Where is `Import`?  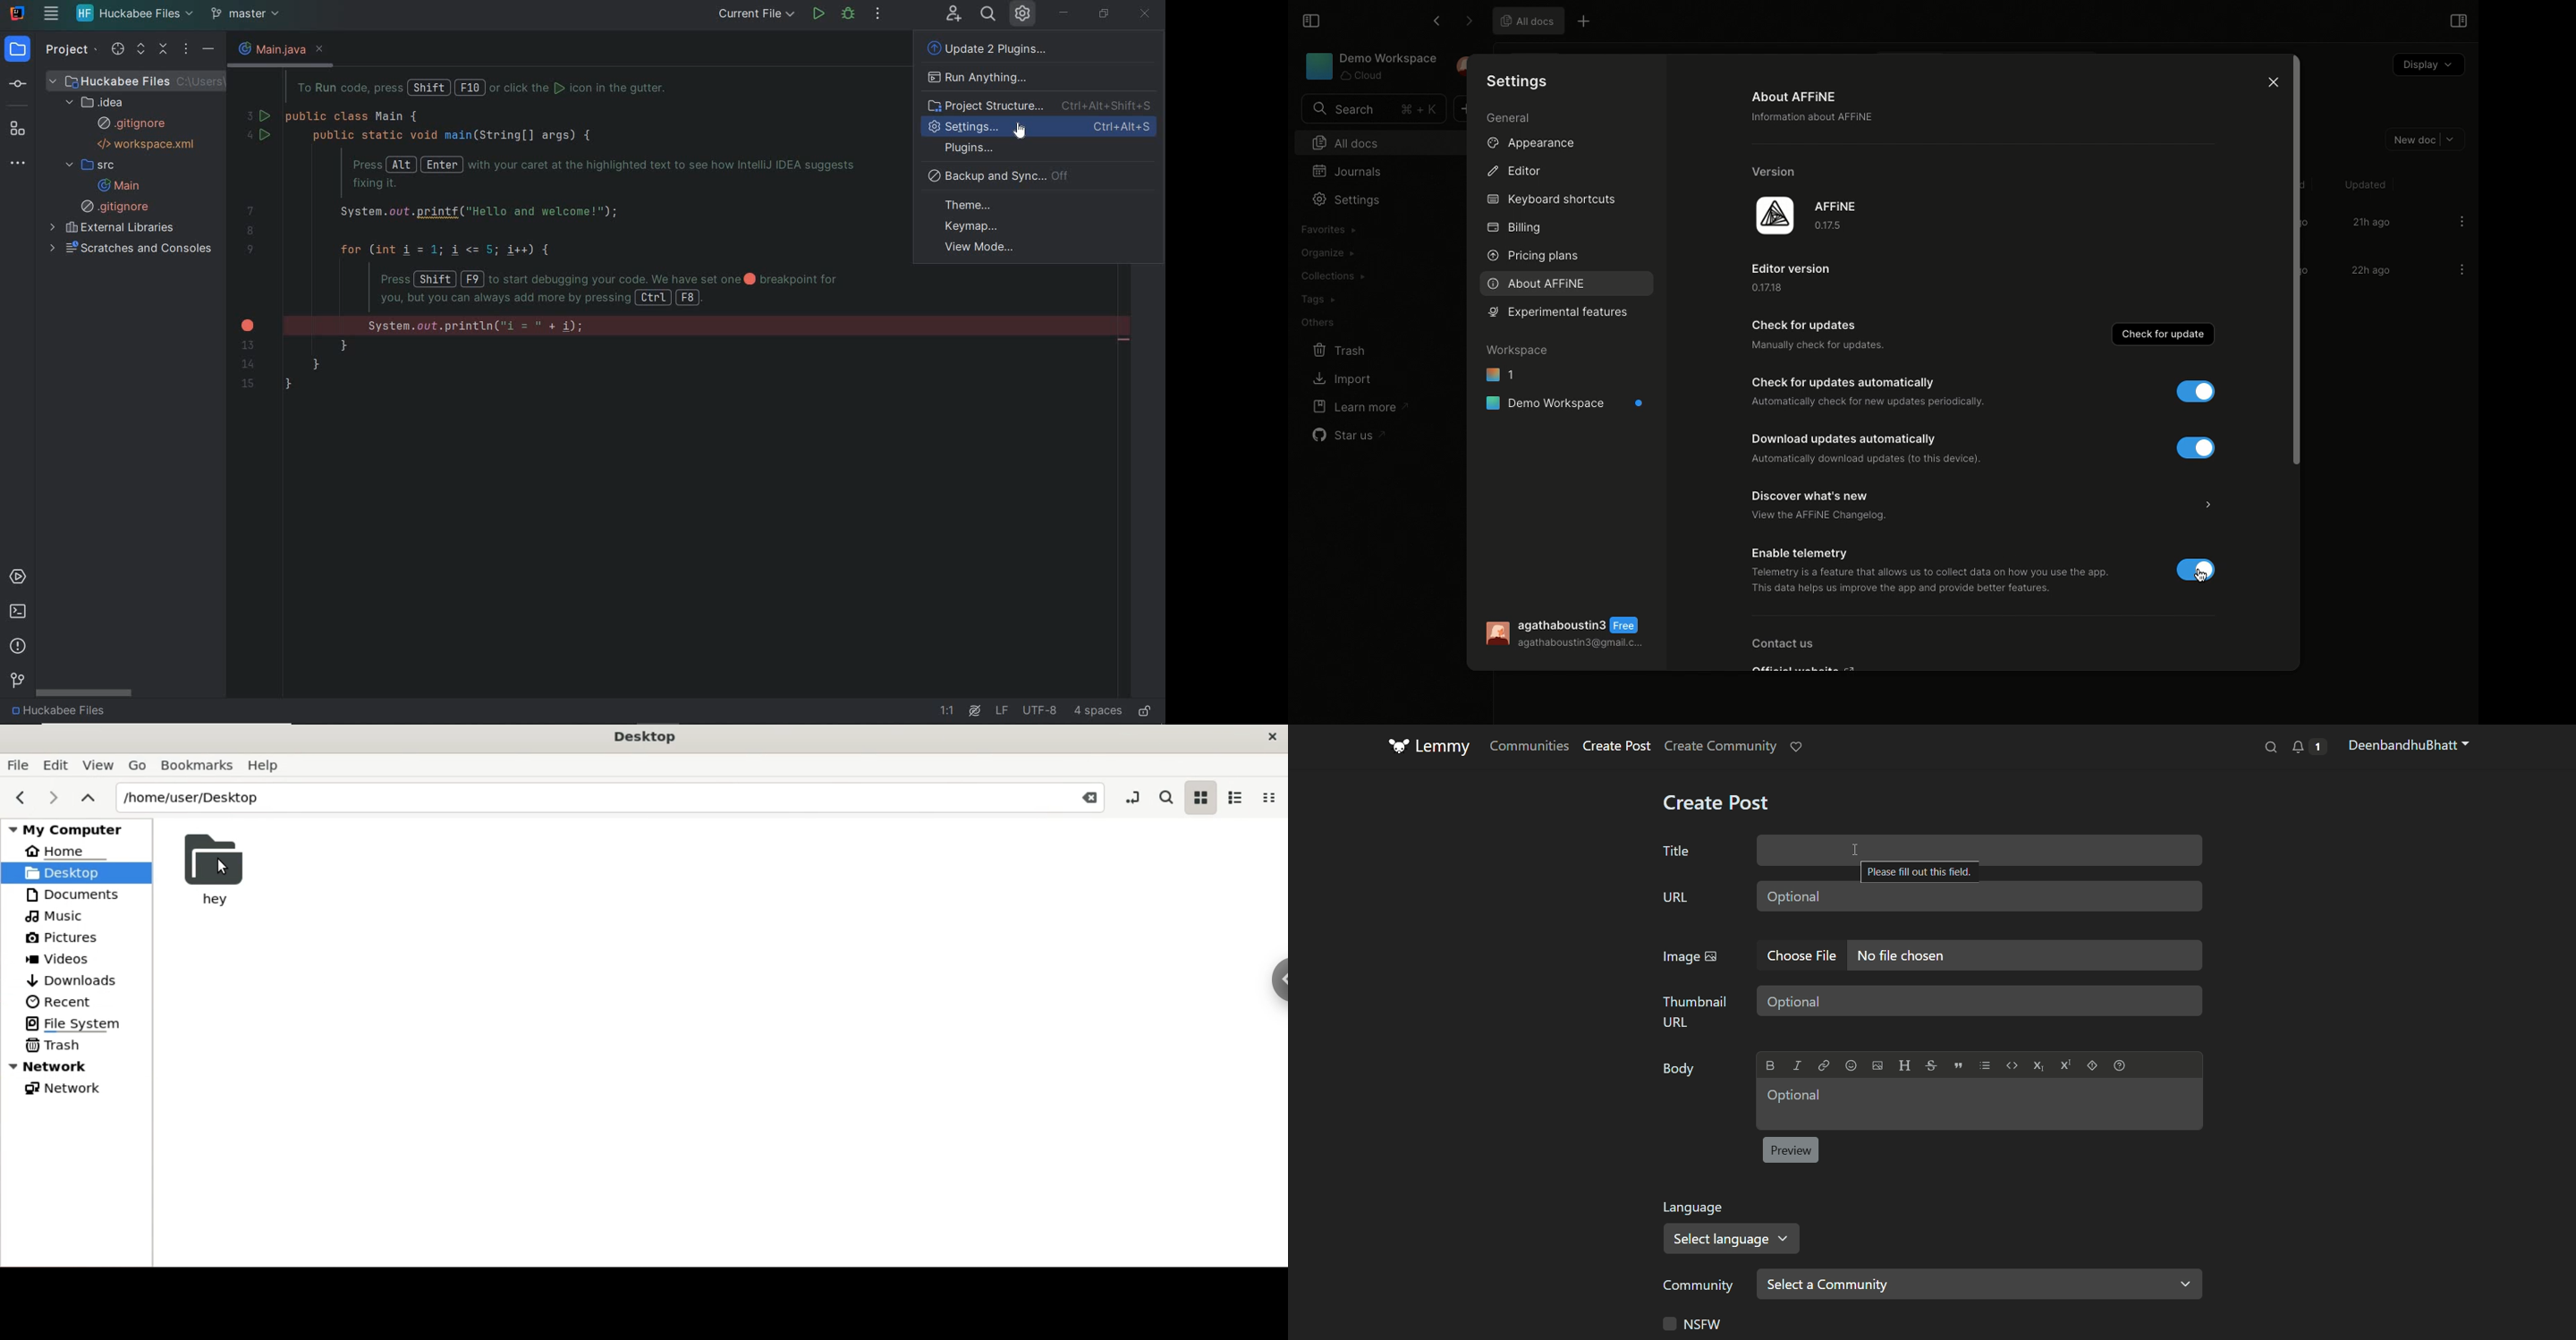
Import is located at coordinates (1340, 380).